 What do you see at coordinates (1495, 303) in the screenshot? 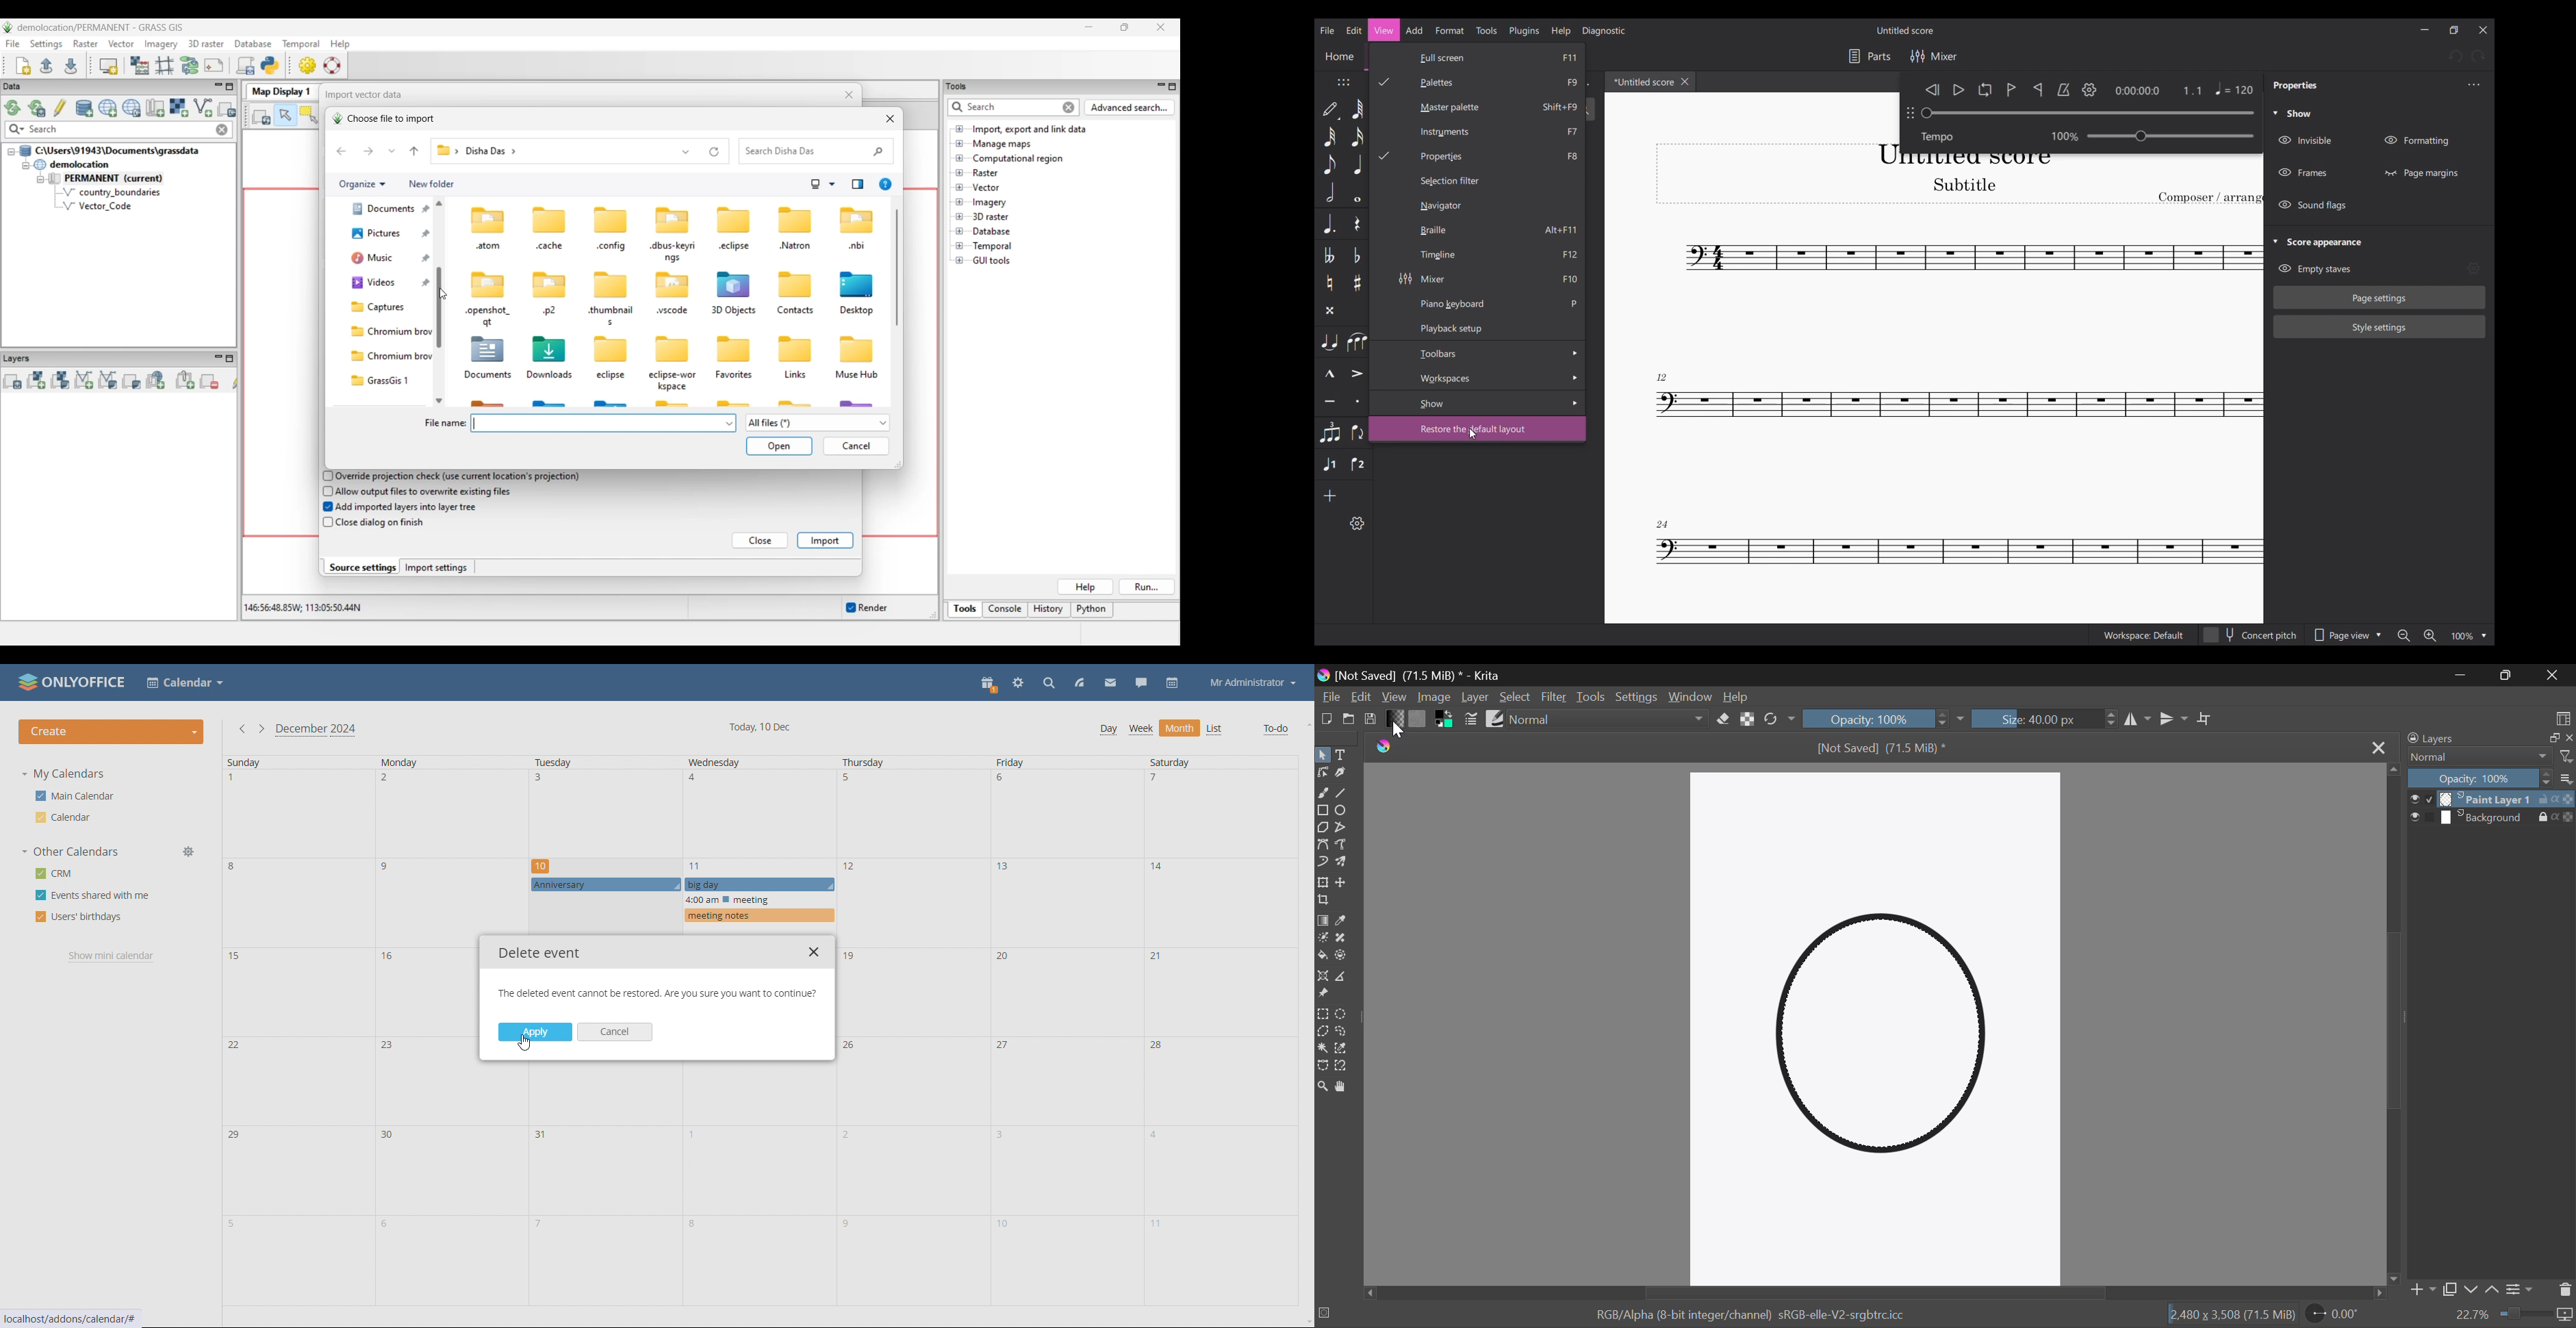
I see `Piano keyboard   P` at bounding box center [1495, 303].